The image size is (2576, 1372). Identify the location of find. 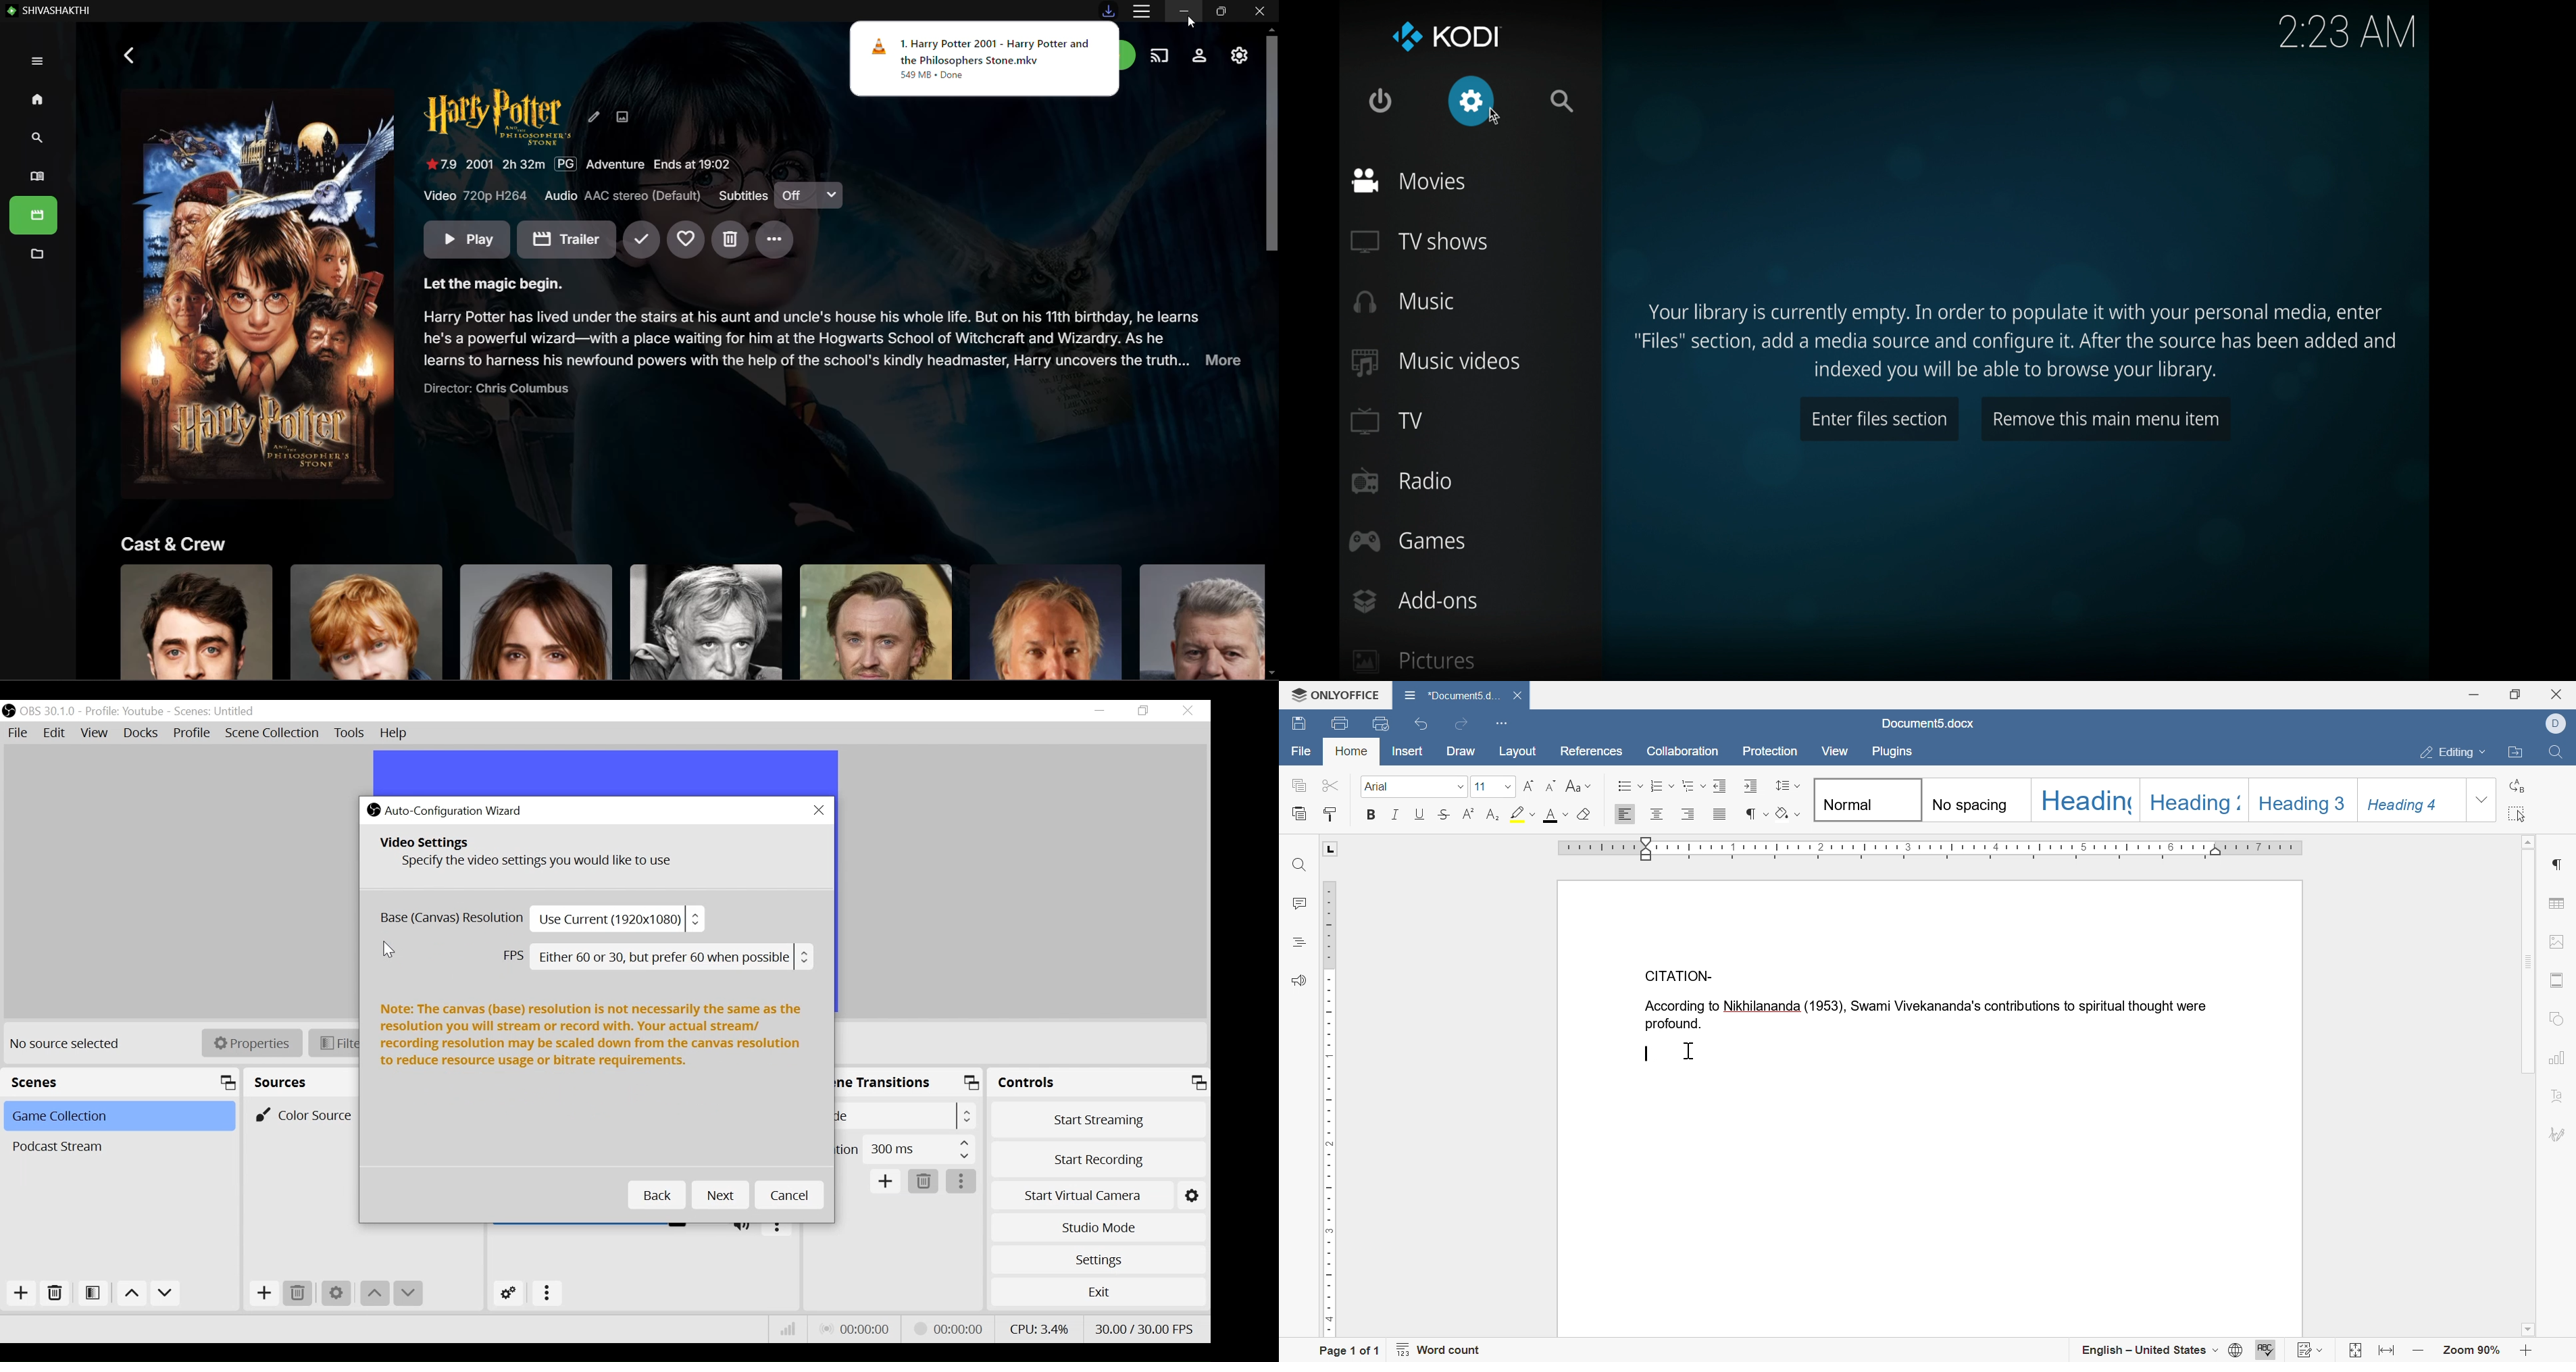
(2559, 753).